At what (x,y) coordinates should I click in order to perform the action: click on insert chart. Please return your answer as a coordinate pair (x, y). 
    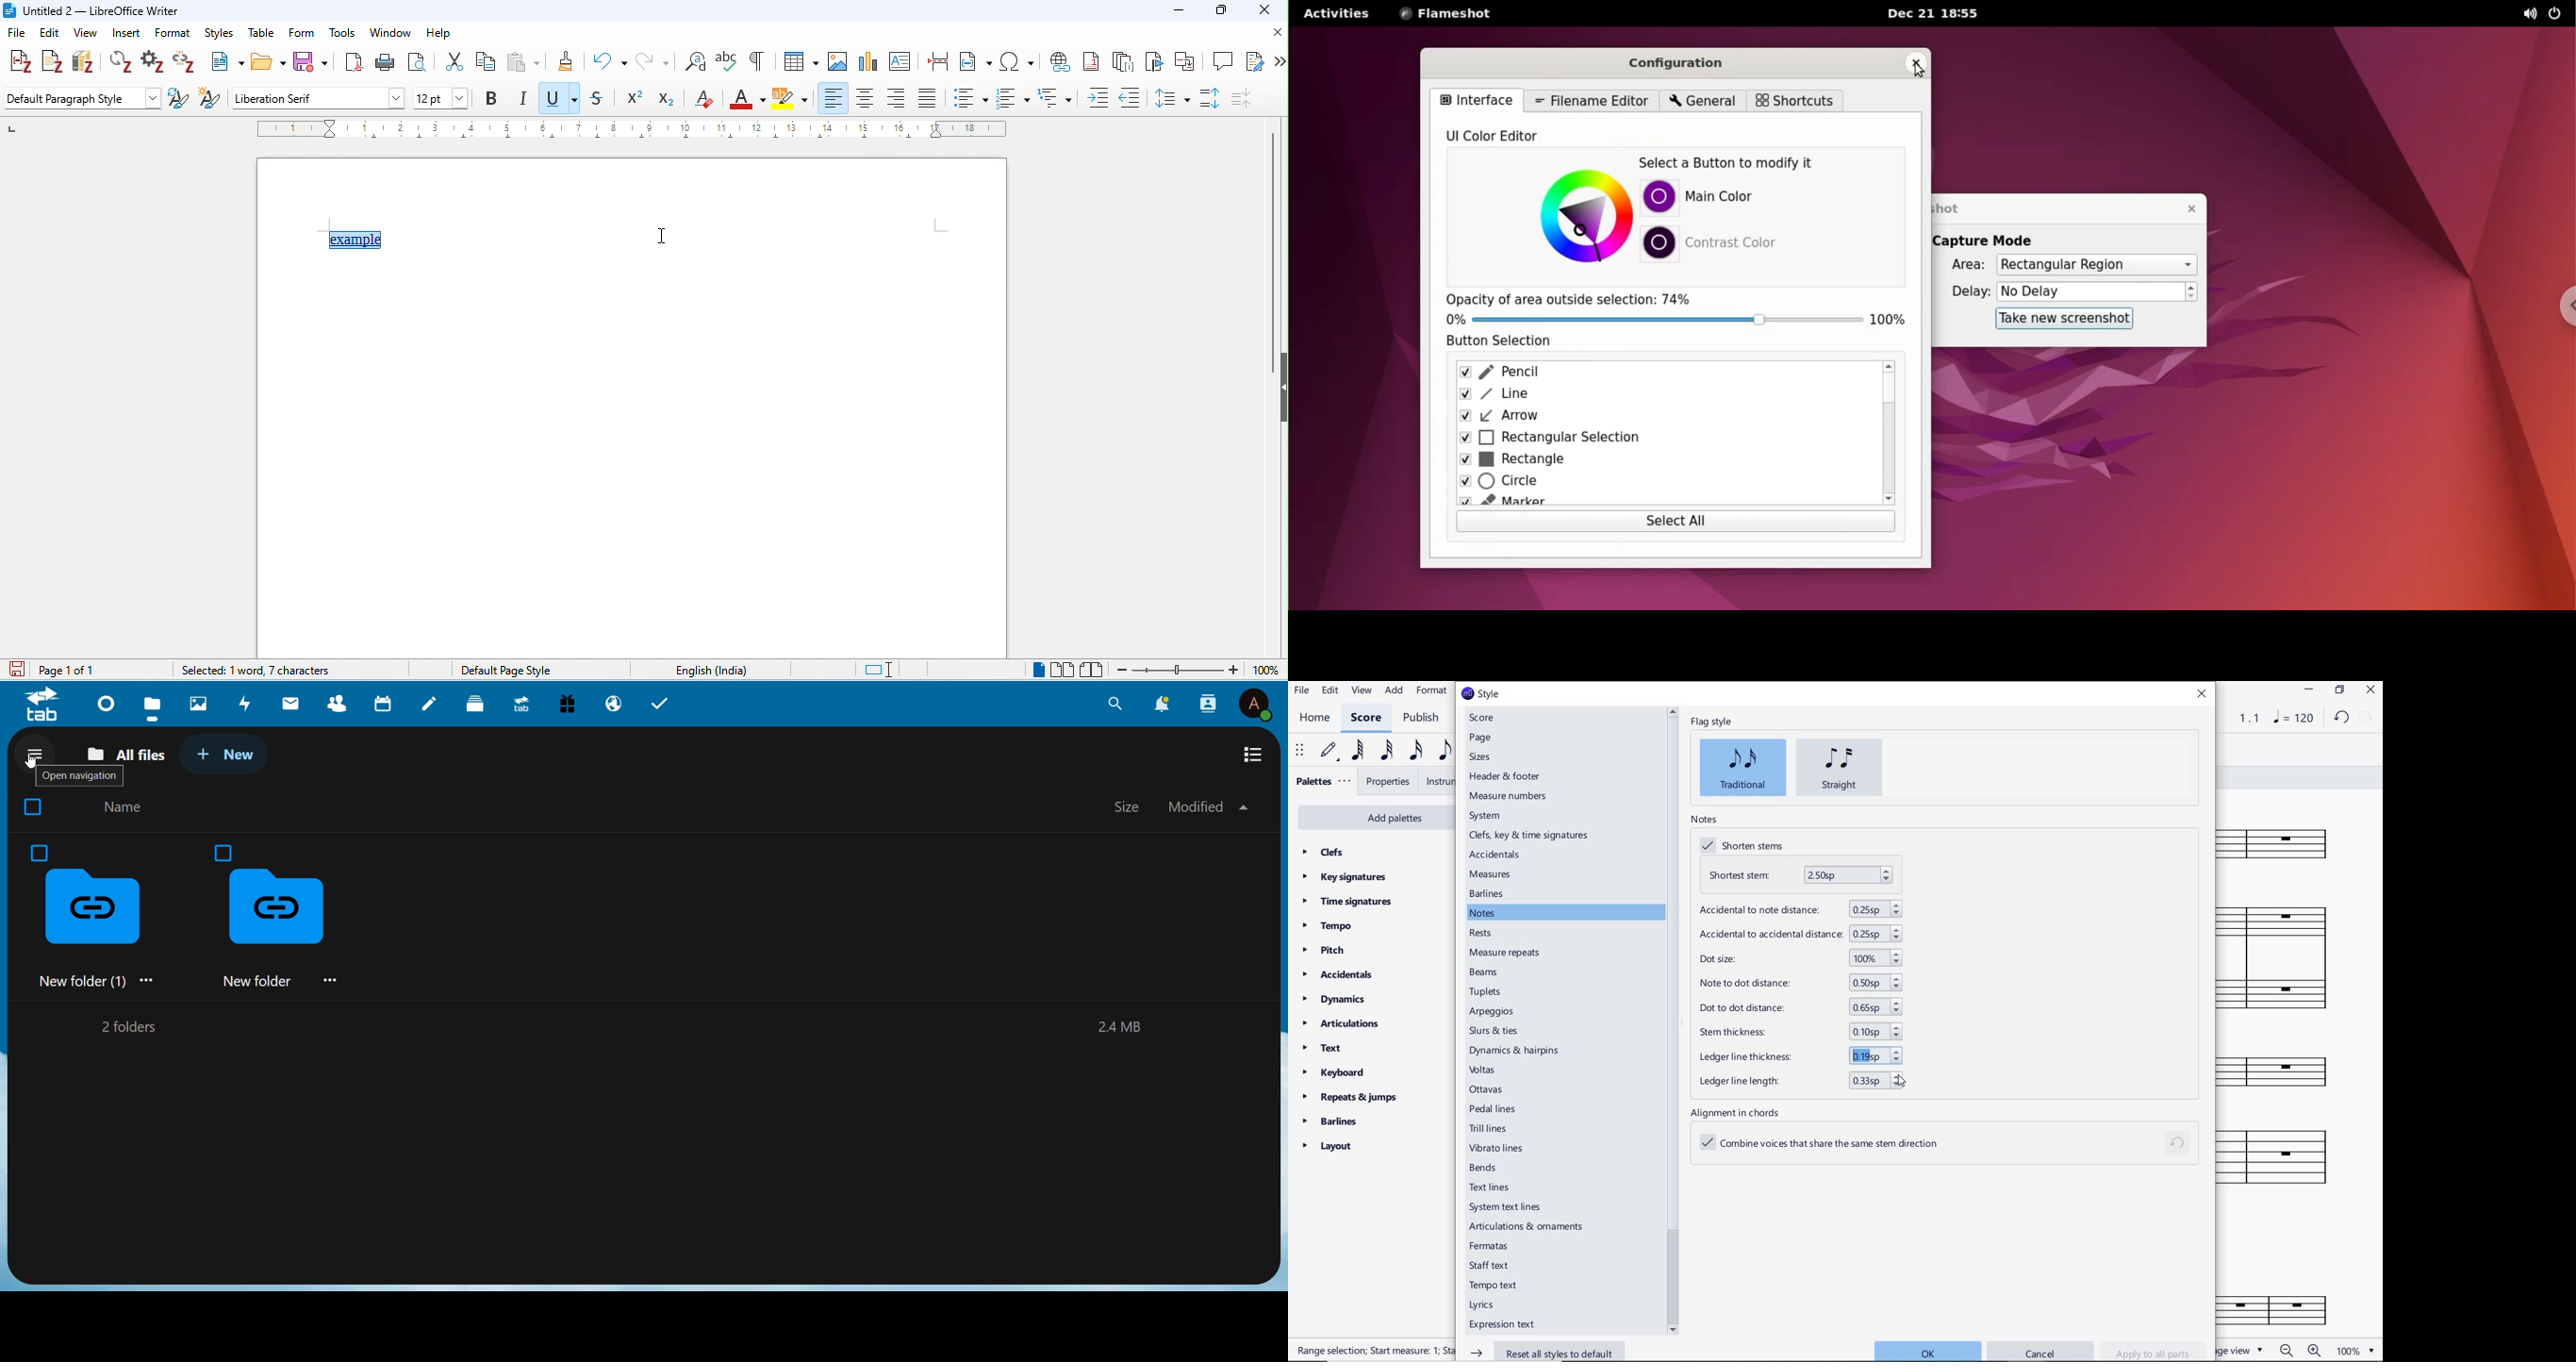
    Looking at the image, I should click on (868, 60).